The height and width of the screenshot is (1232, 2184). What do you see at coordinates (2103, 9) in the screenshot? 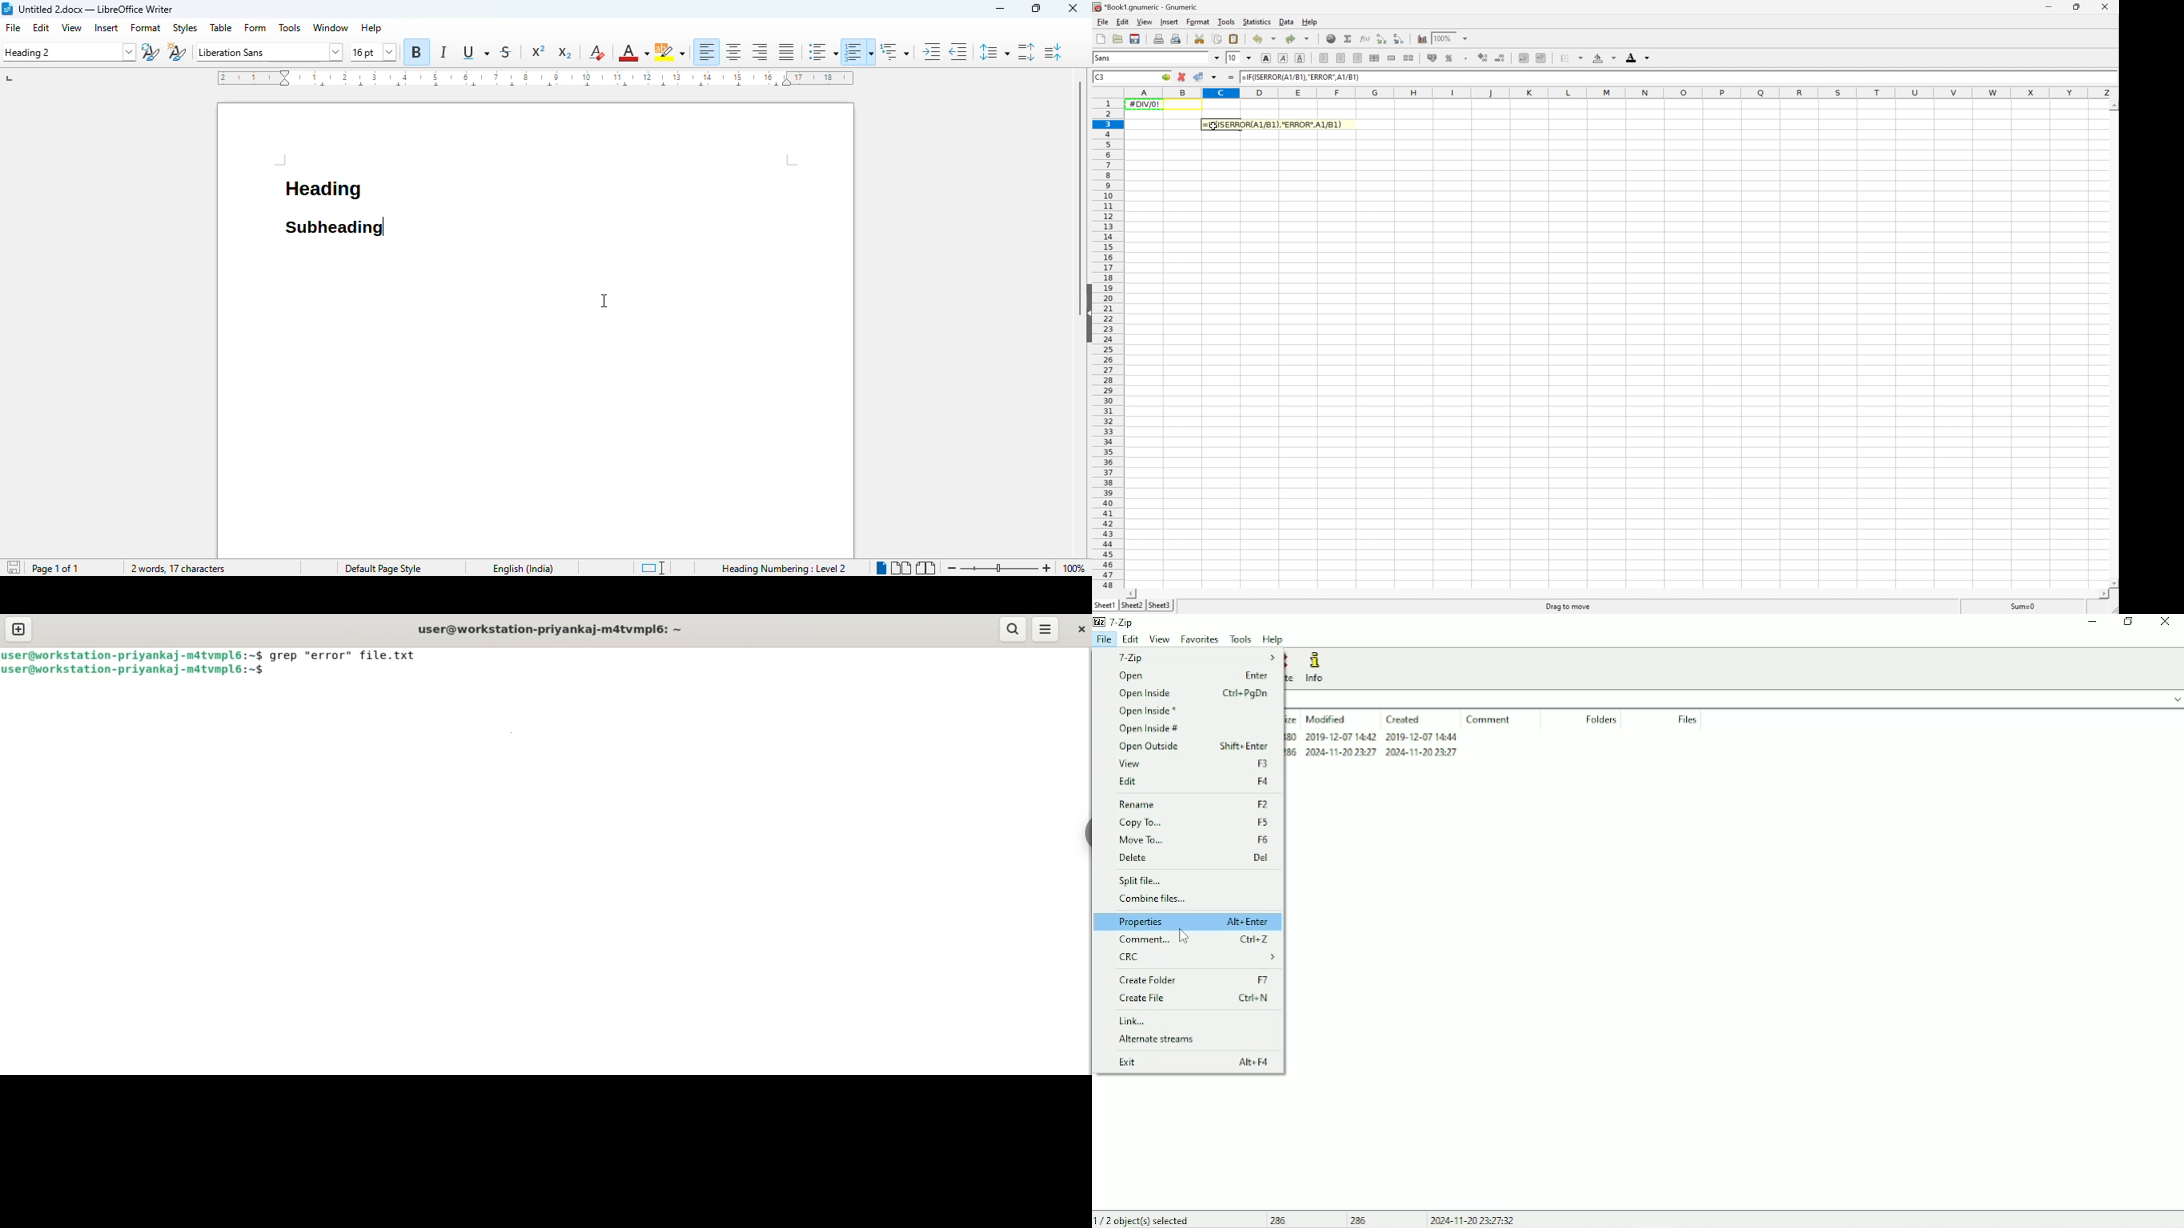
I see `close` at bounding box center [2103, 9].